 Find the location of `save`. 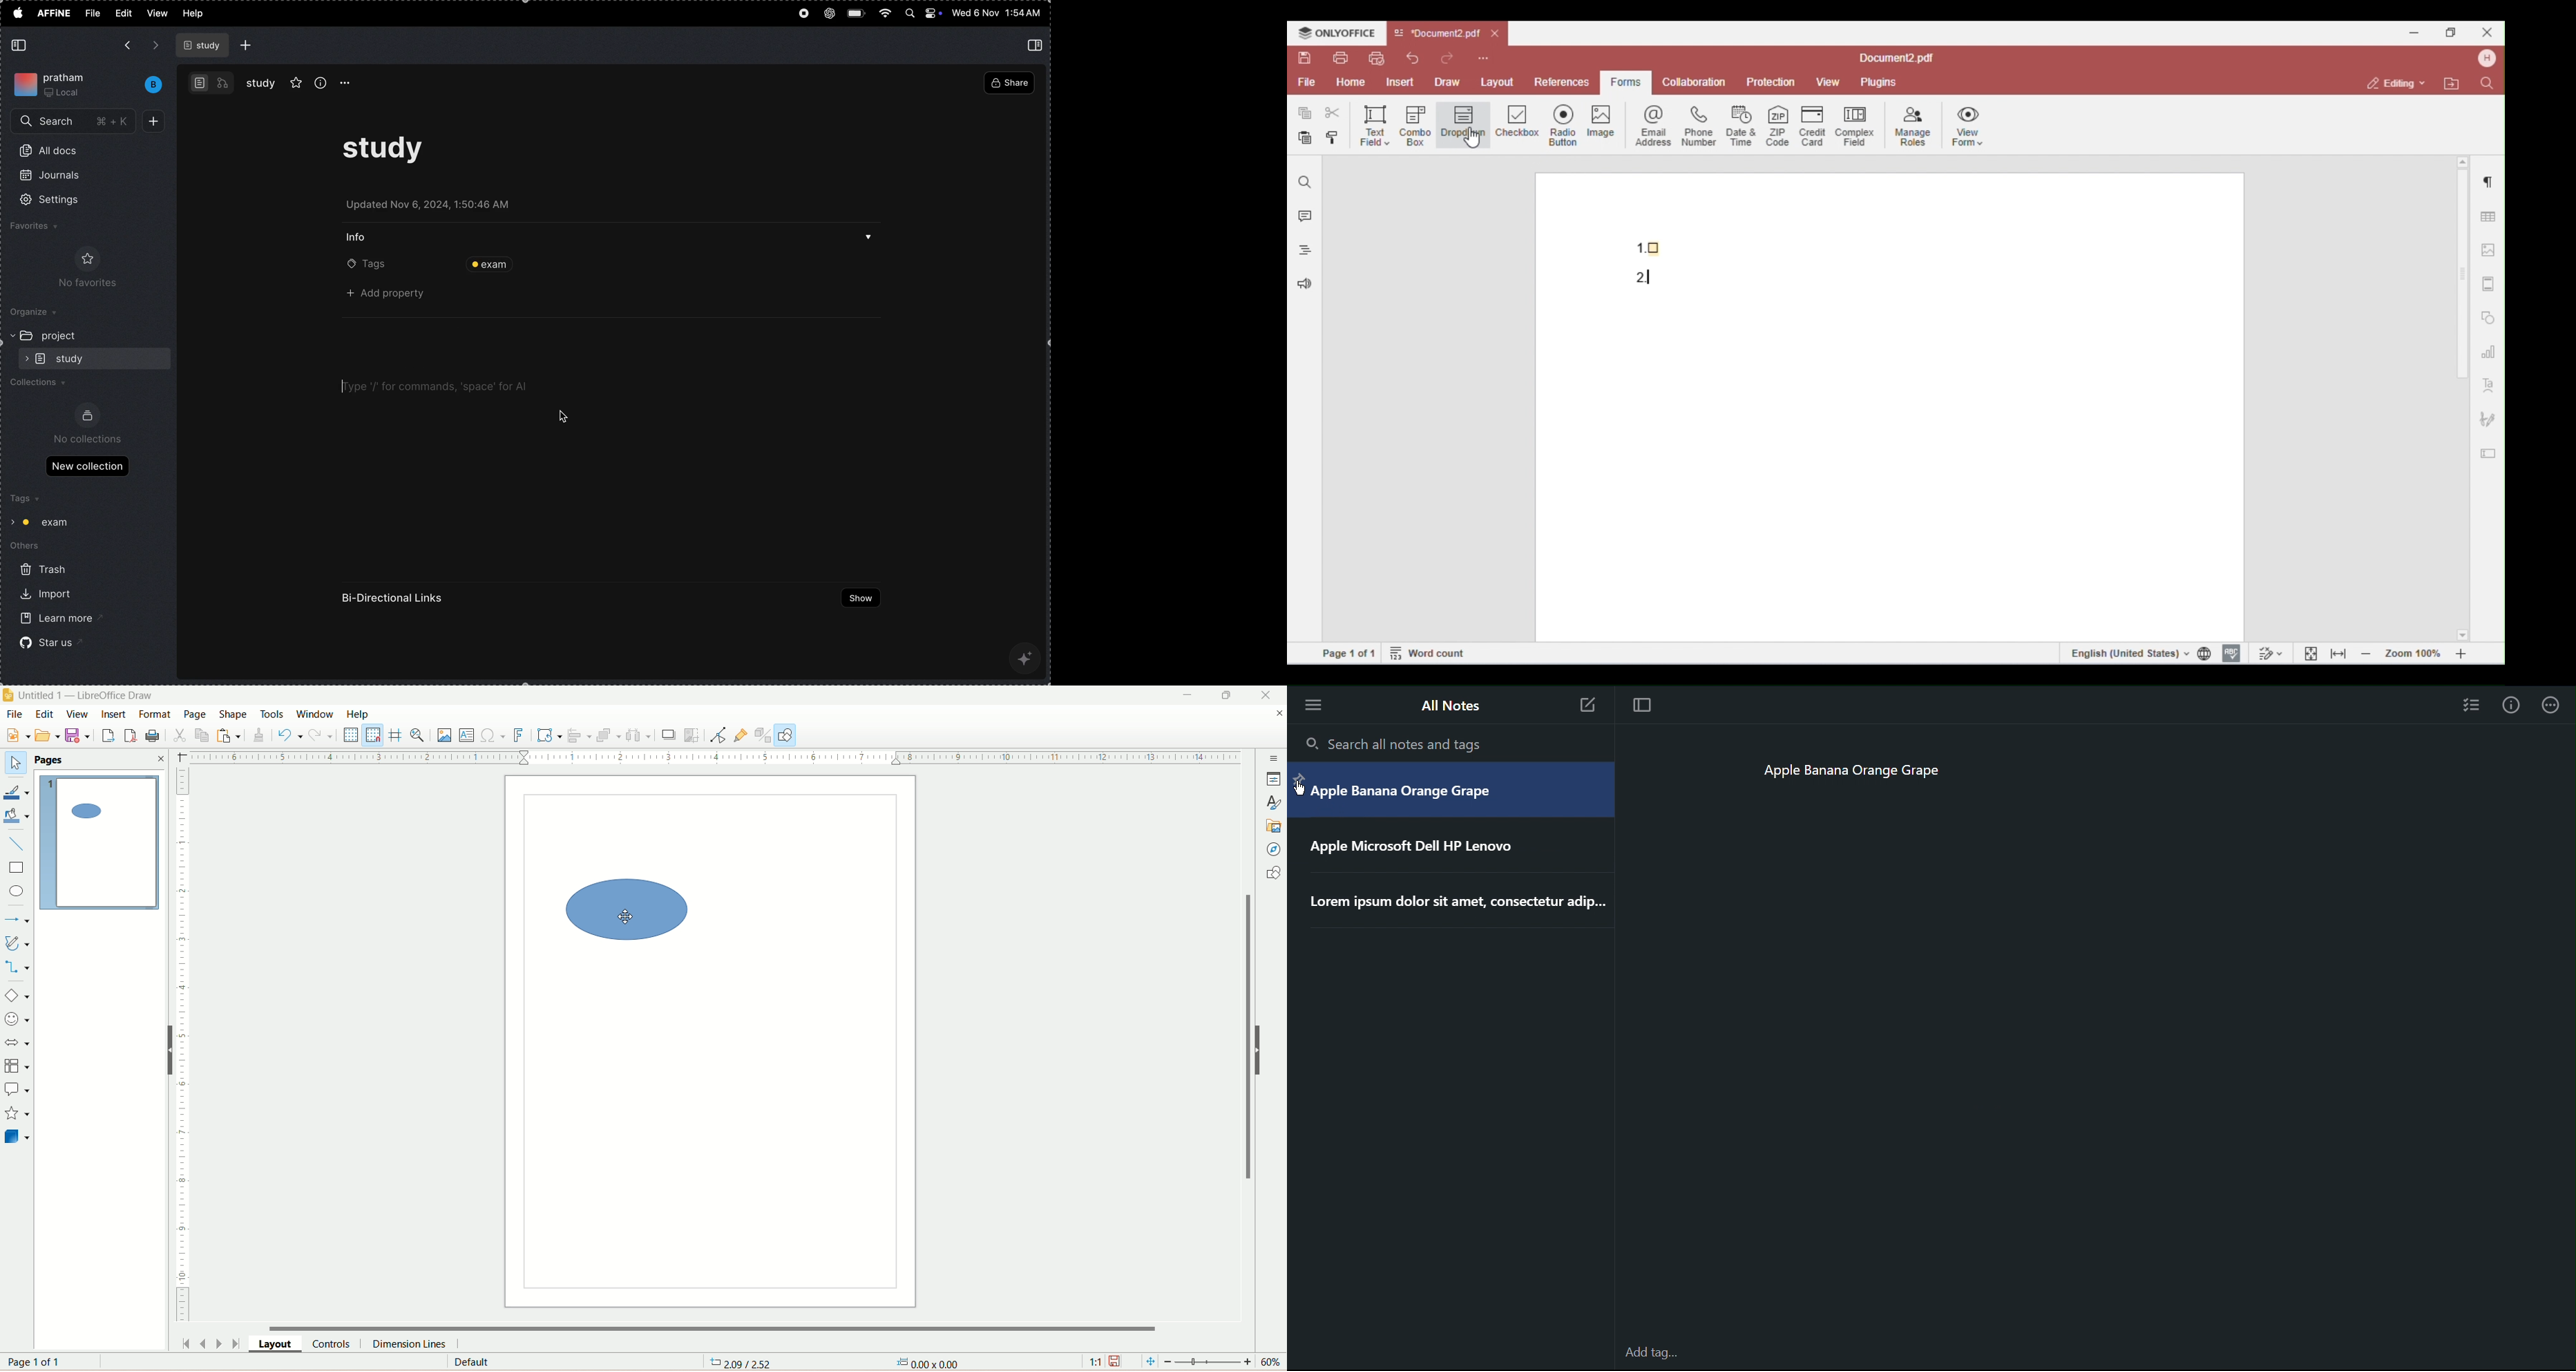

save is located at coordinates (1117, 1361).